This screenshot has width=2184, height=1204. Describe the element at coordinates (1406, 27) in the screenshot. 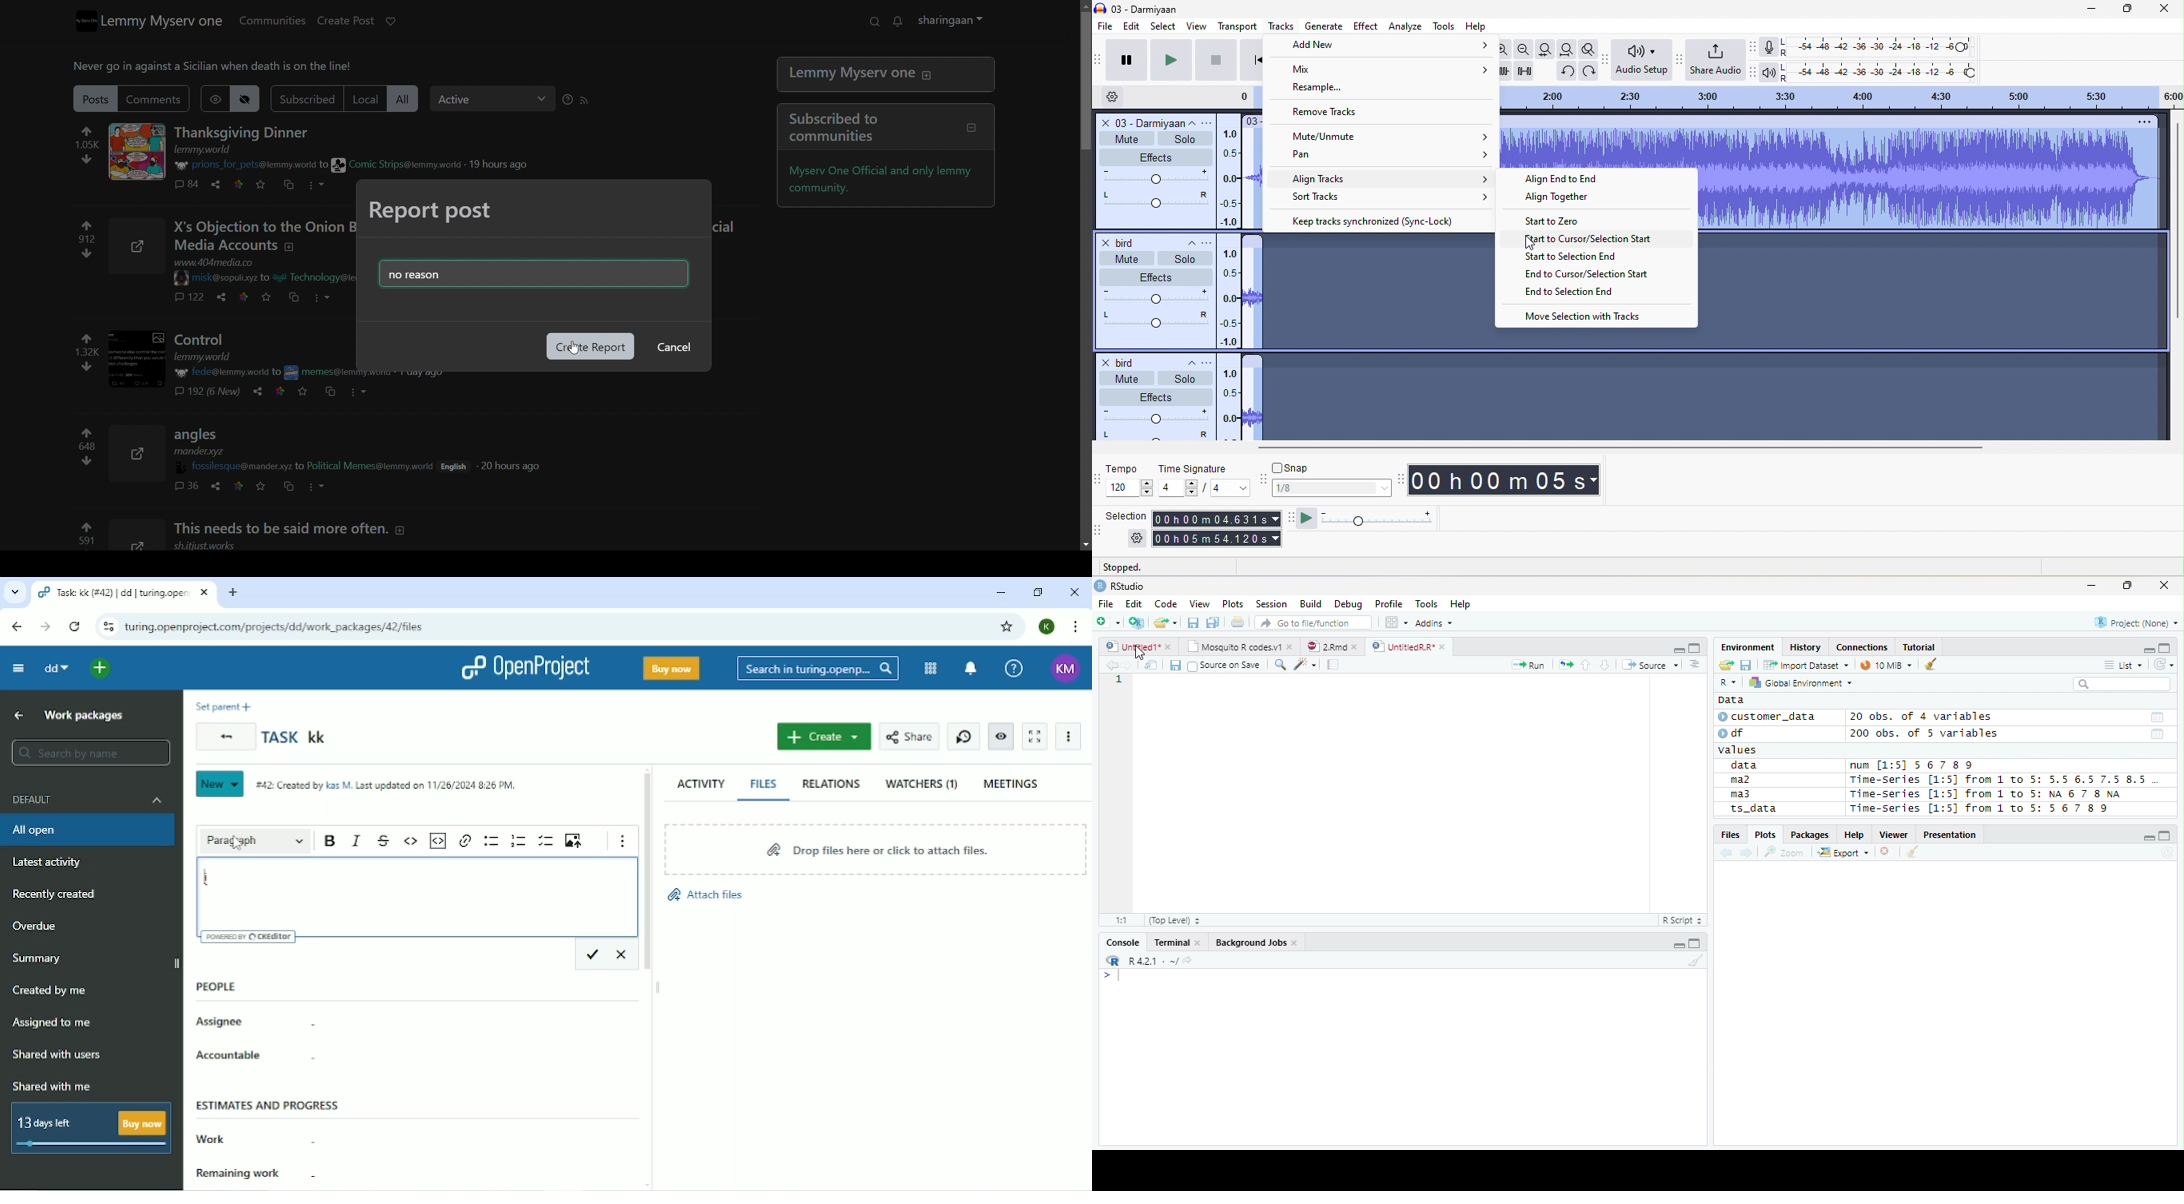

I see `analyze` at that location.